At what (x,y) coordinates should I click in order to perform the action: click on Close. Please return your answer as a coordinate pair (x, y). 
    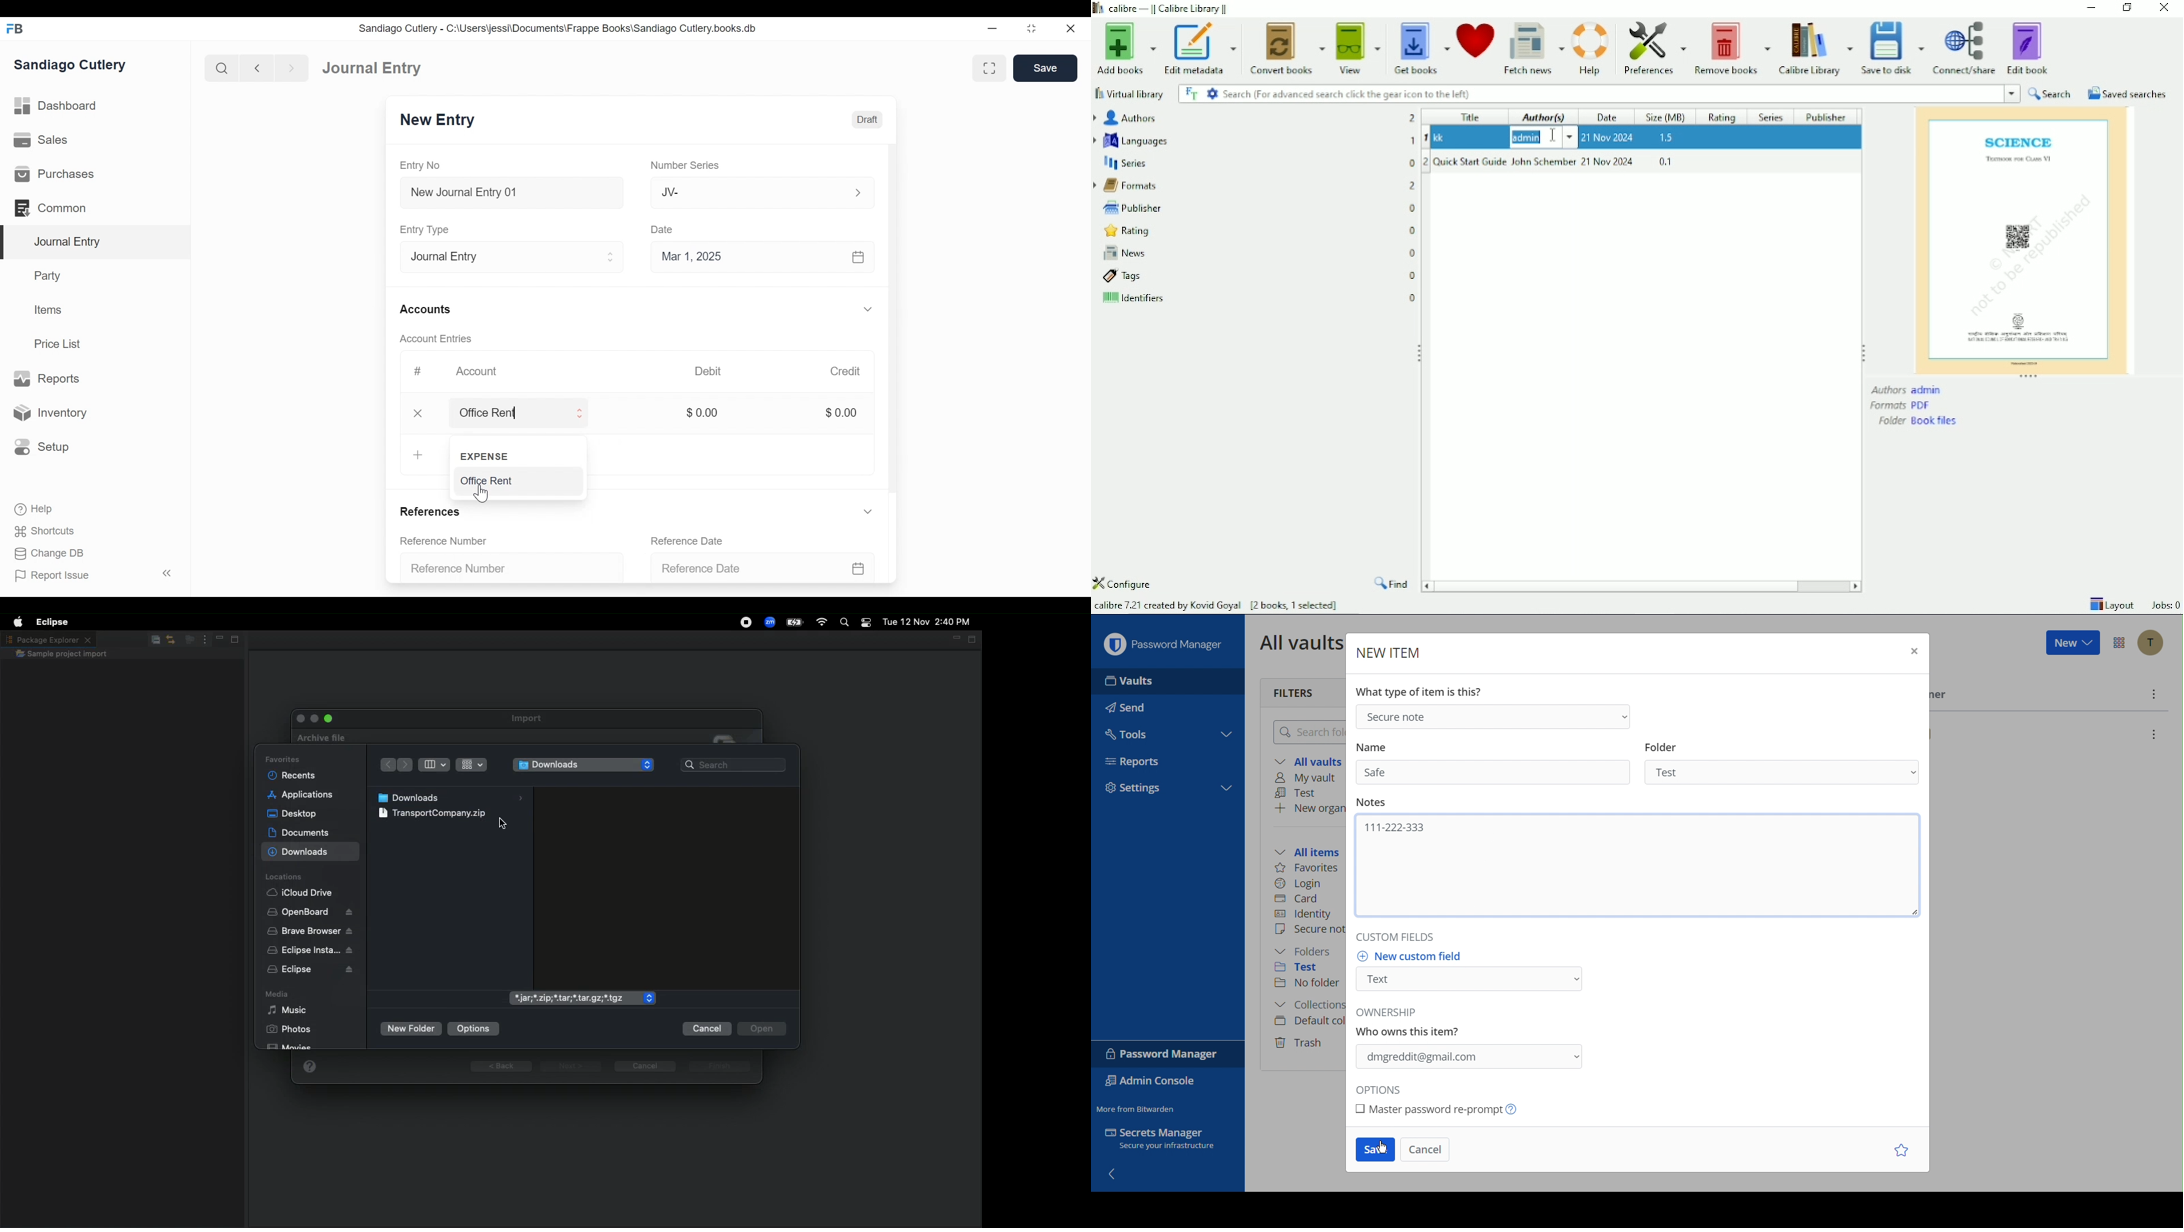
    Looking at the image, I should click on (2164, 8).